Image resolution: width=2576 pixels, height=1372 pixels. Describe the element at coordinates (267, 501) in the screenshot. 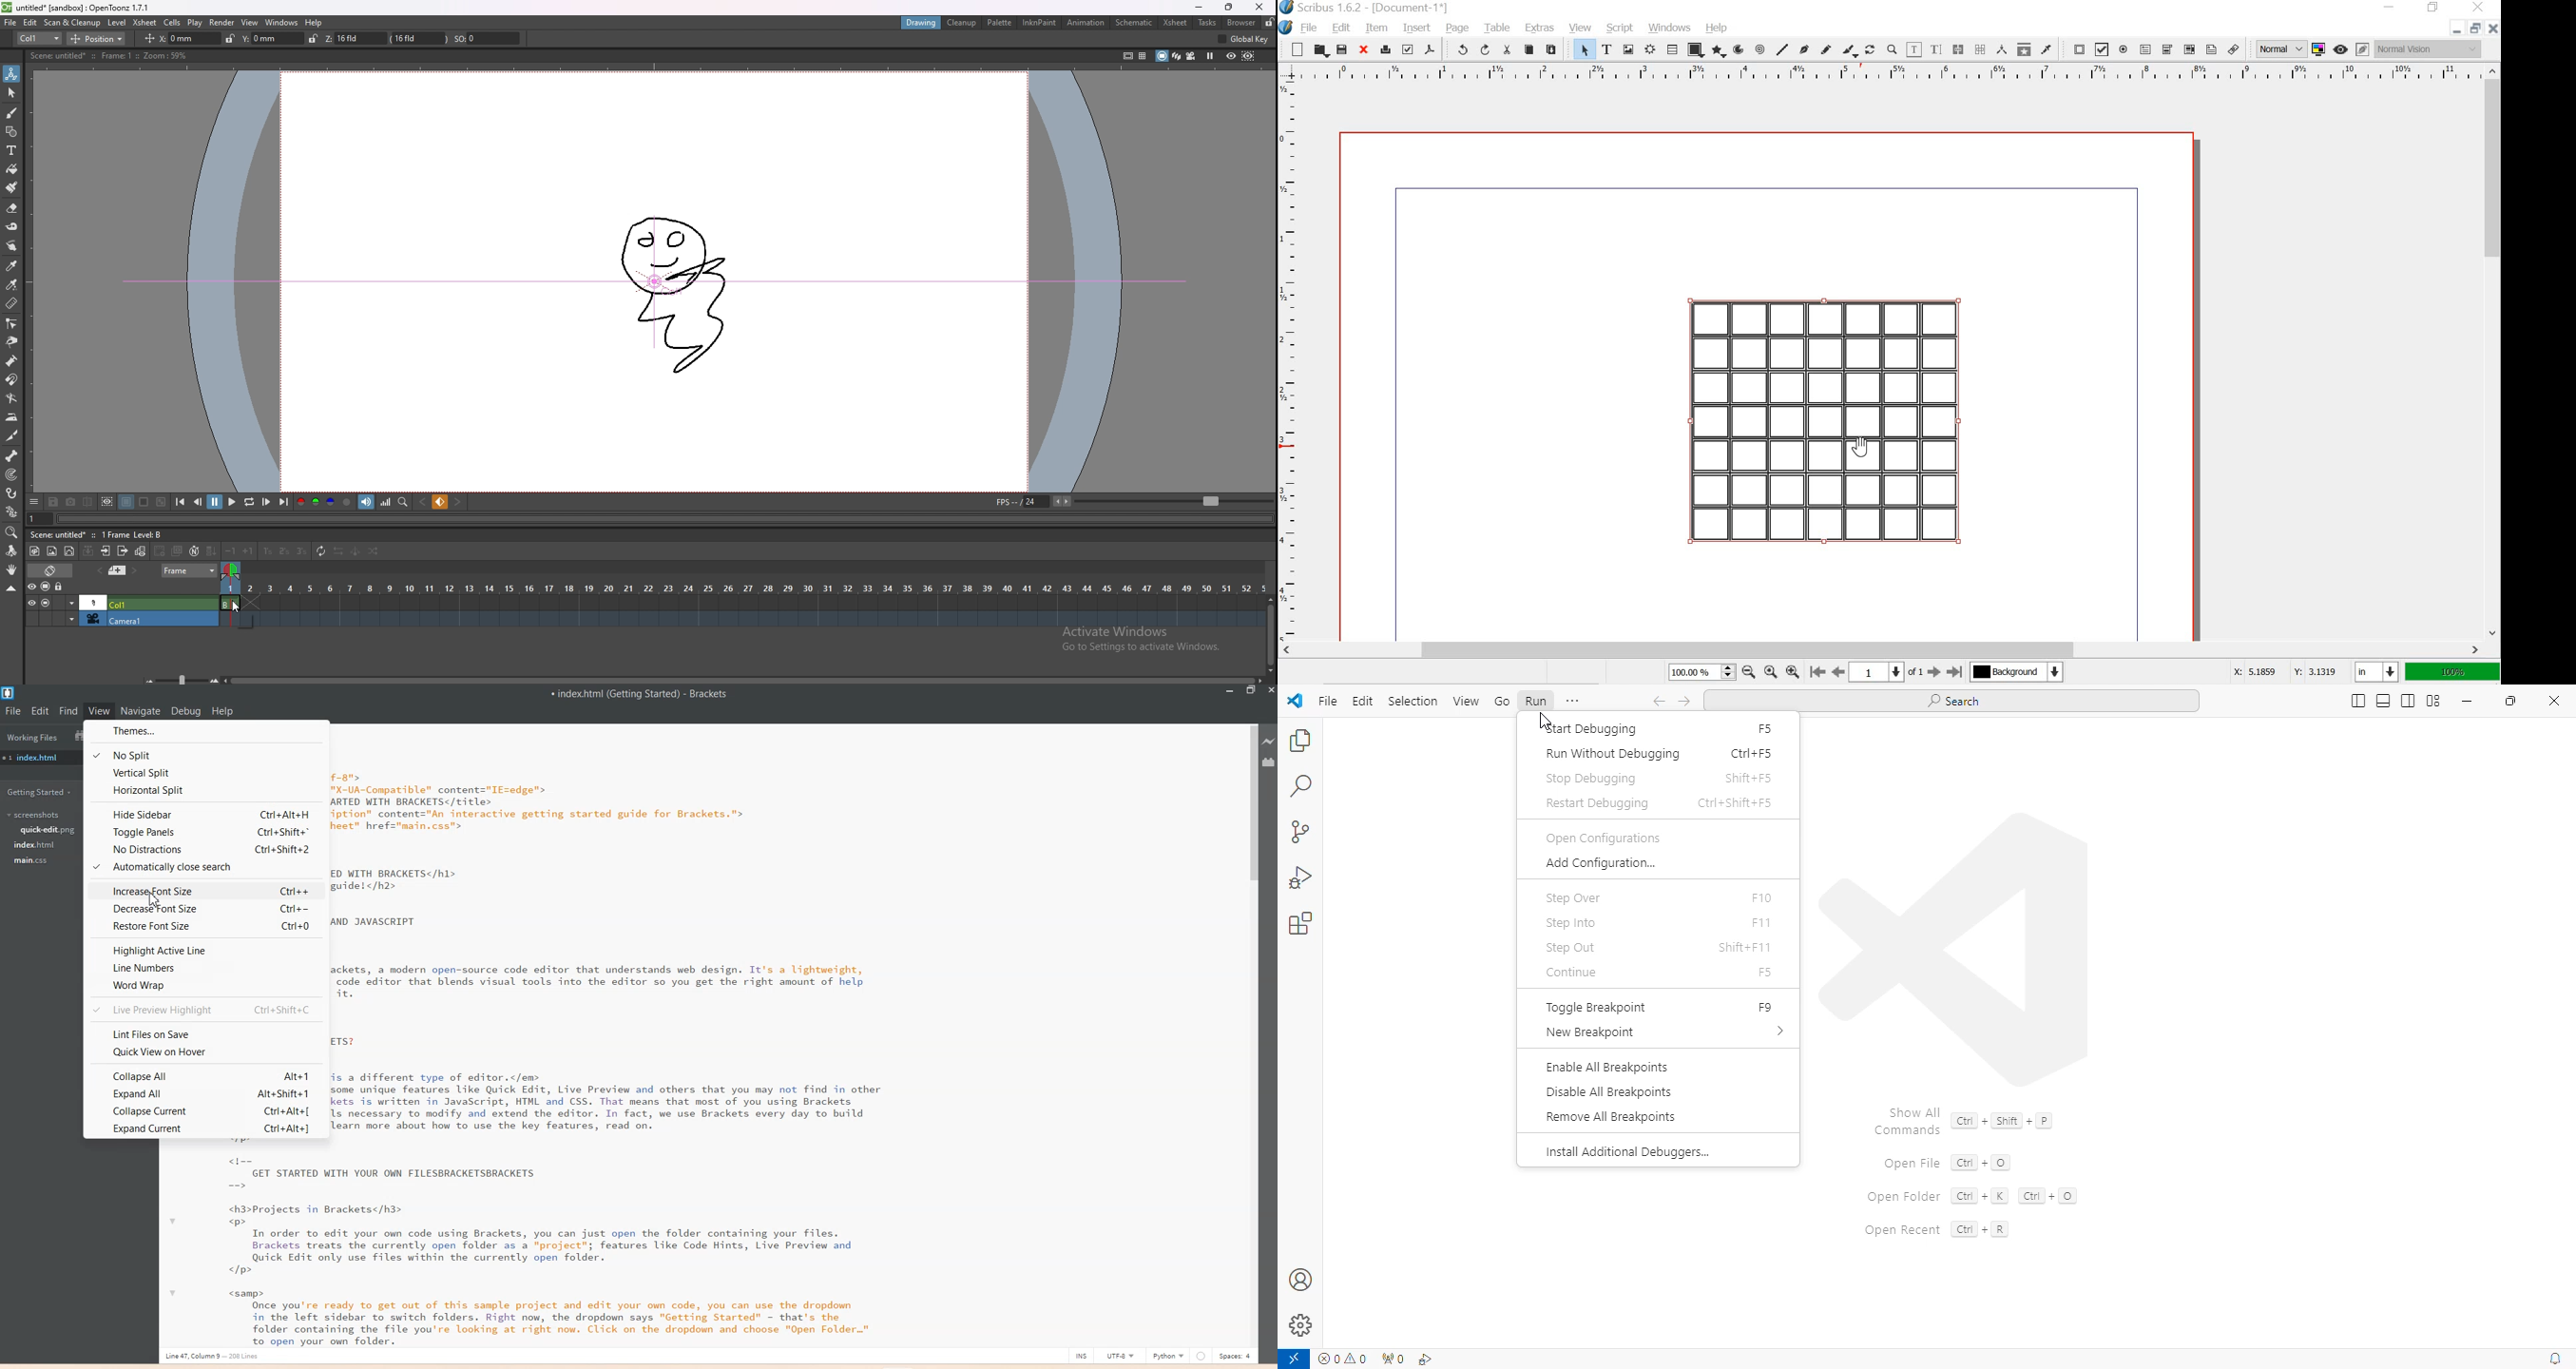

I see `next frame` at that location.